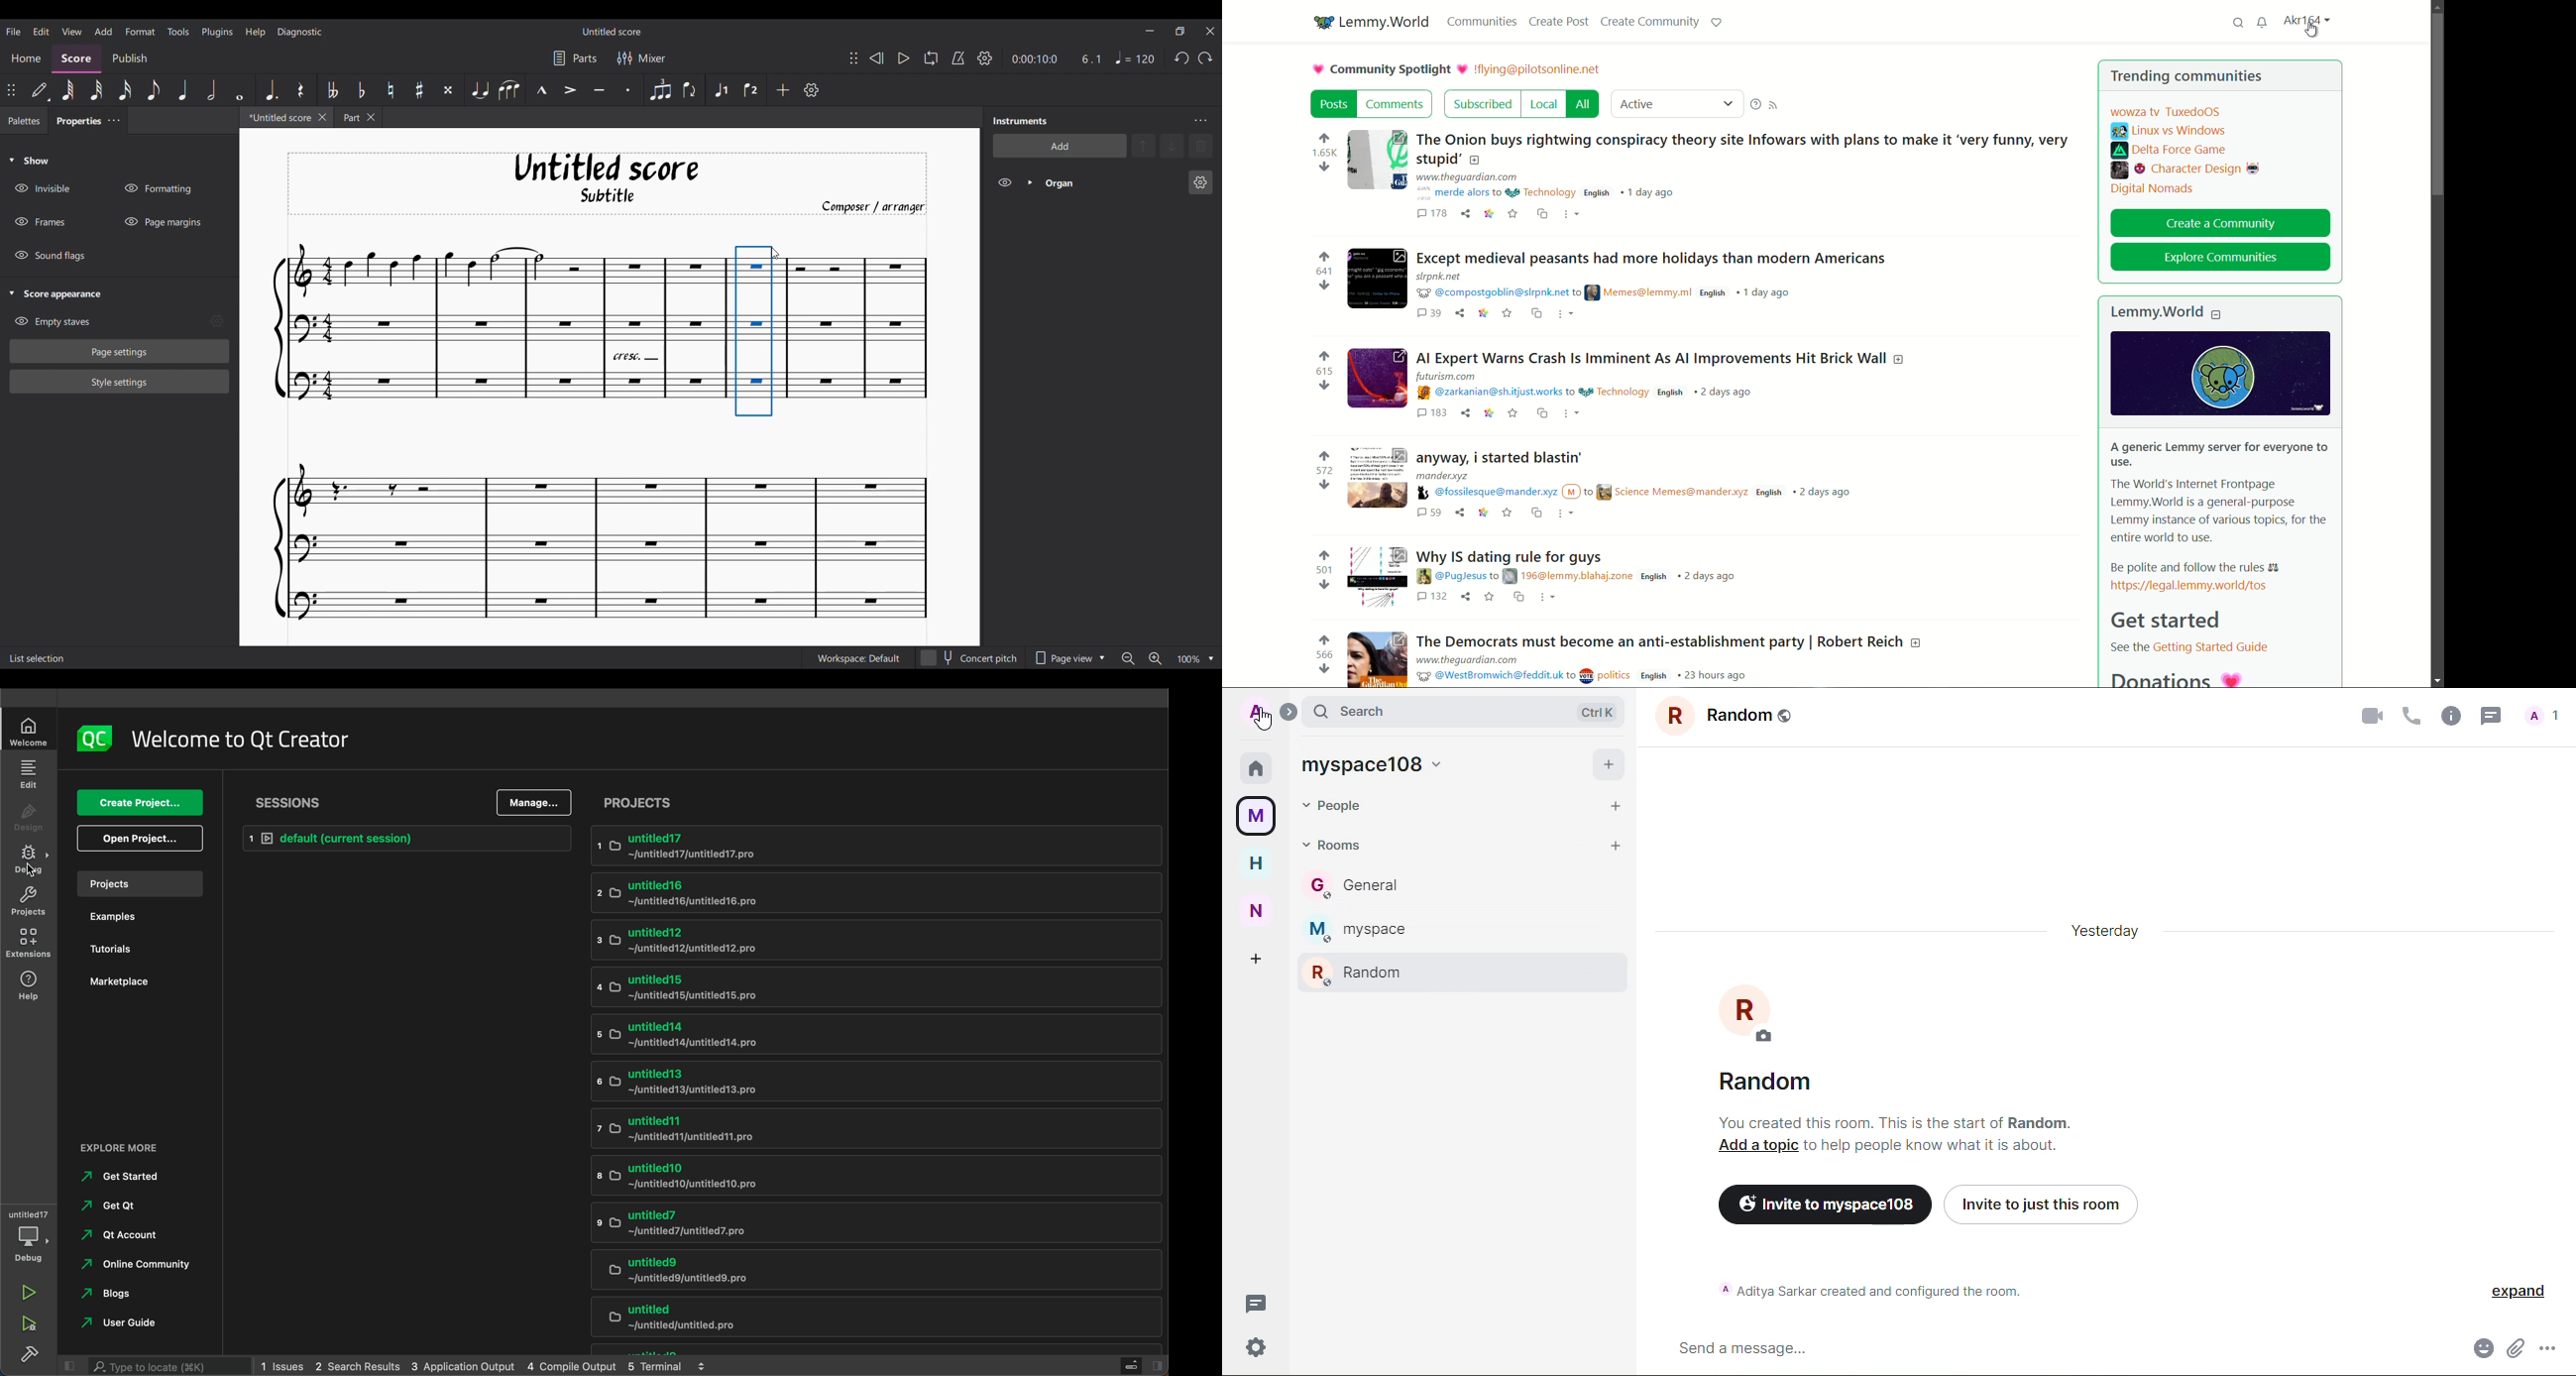 Image resolution: width=2576 pixels, height=1400 pixels. Describe the element at coordinates (217, 321) in the screenshot. I see `Empty stave settings` at that location.